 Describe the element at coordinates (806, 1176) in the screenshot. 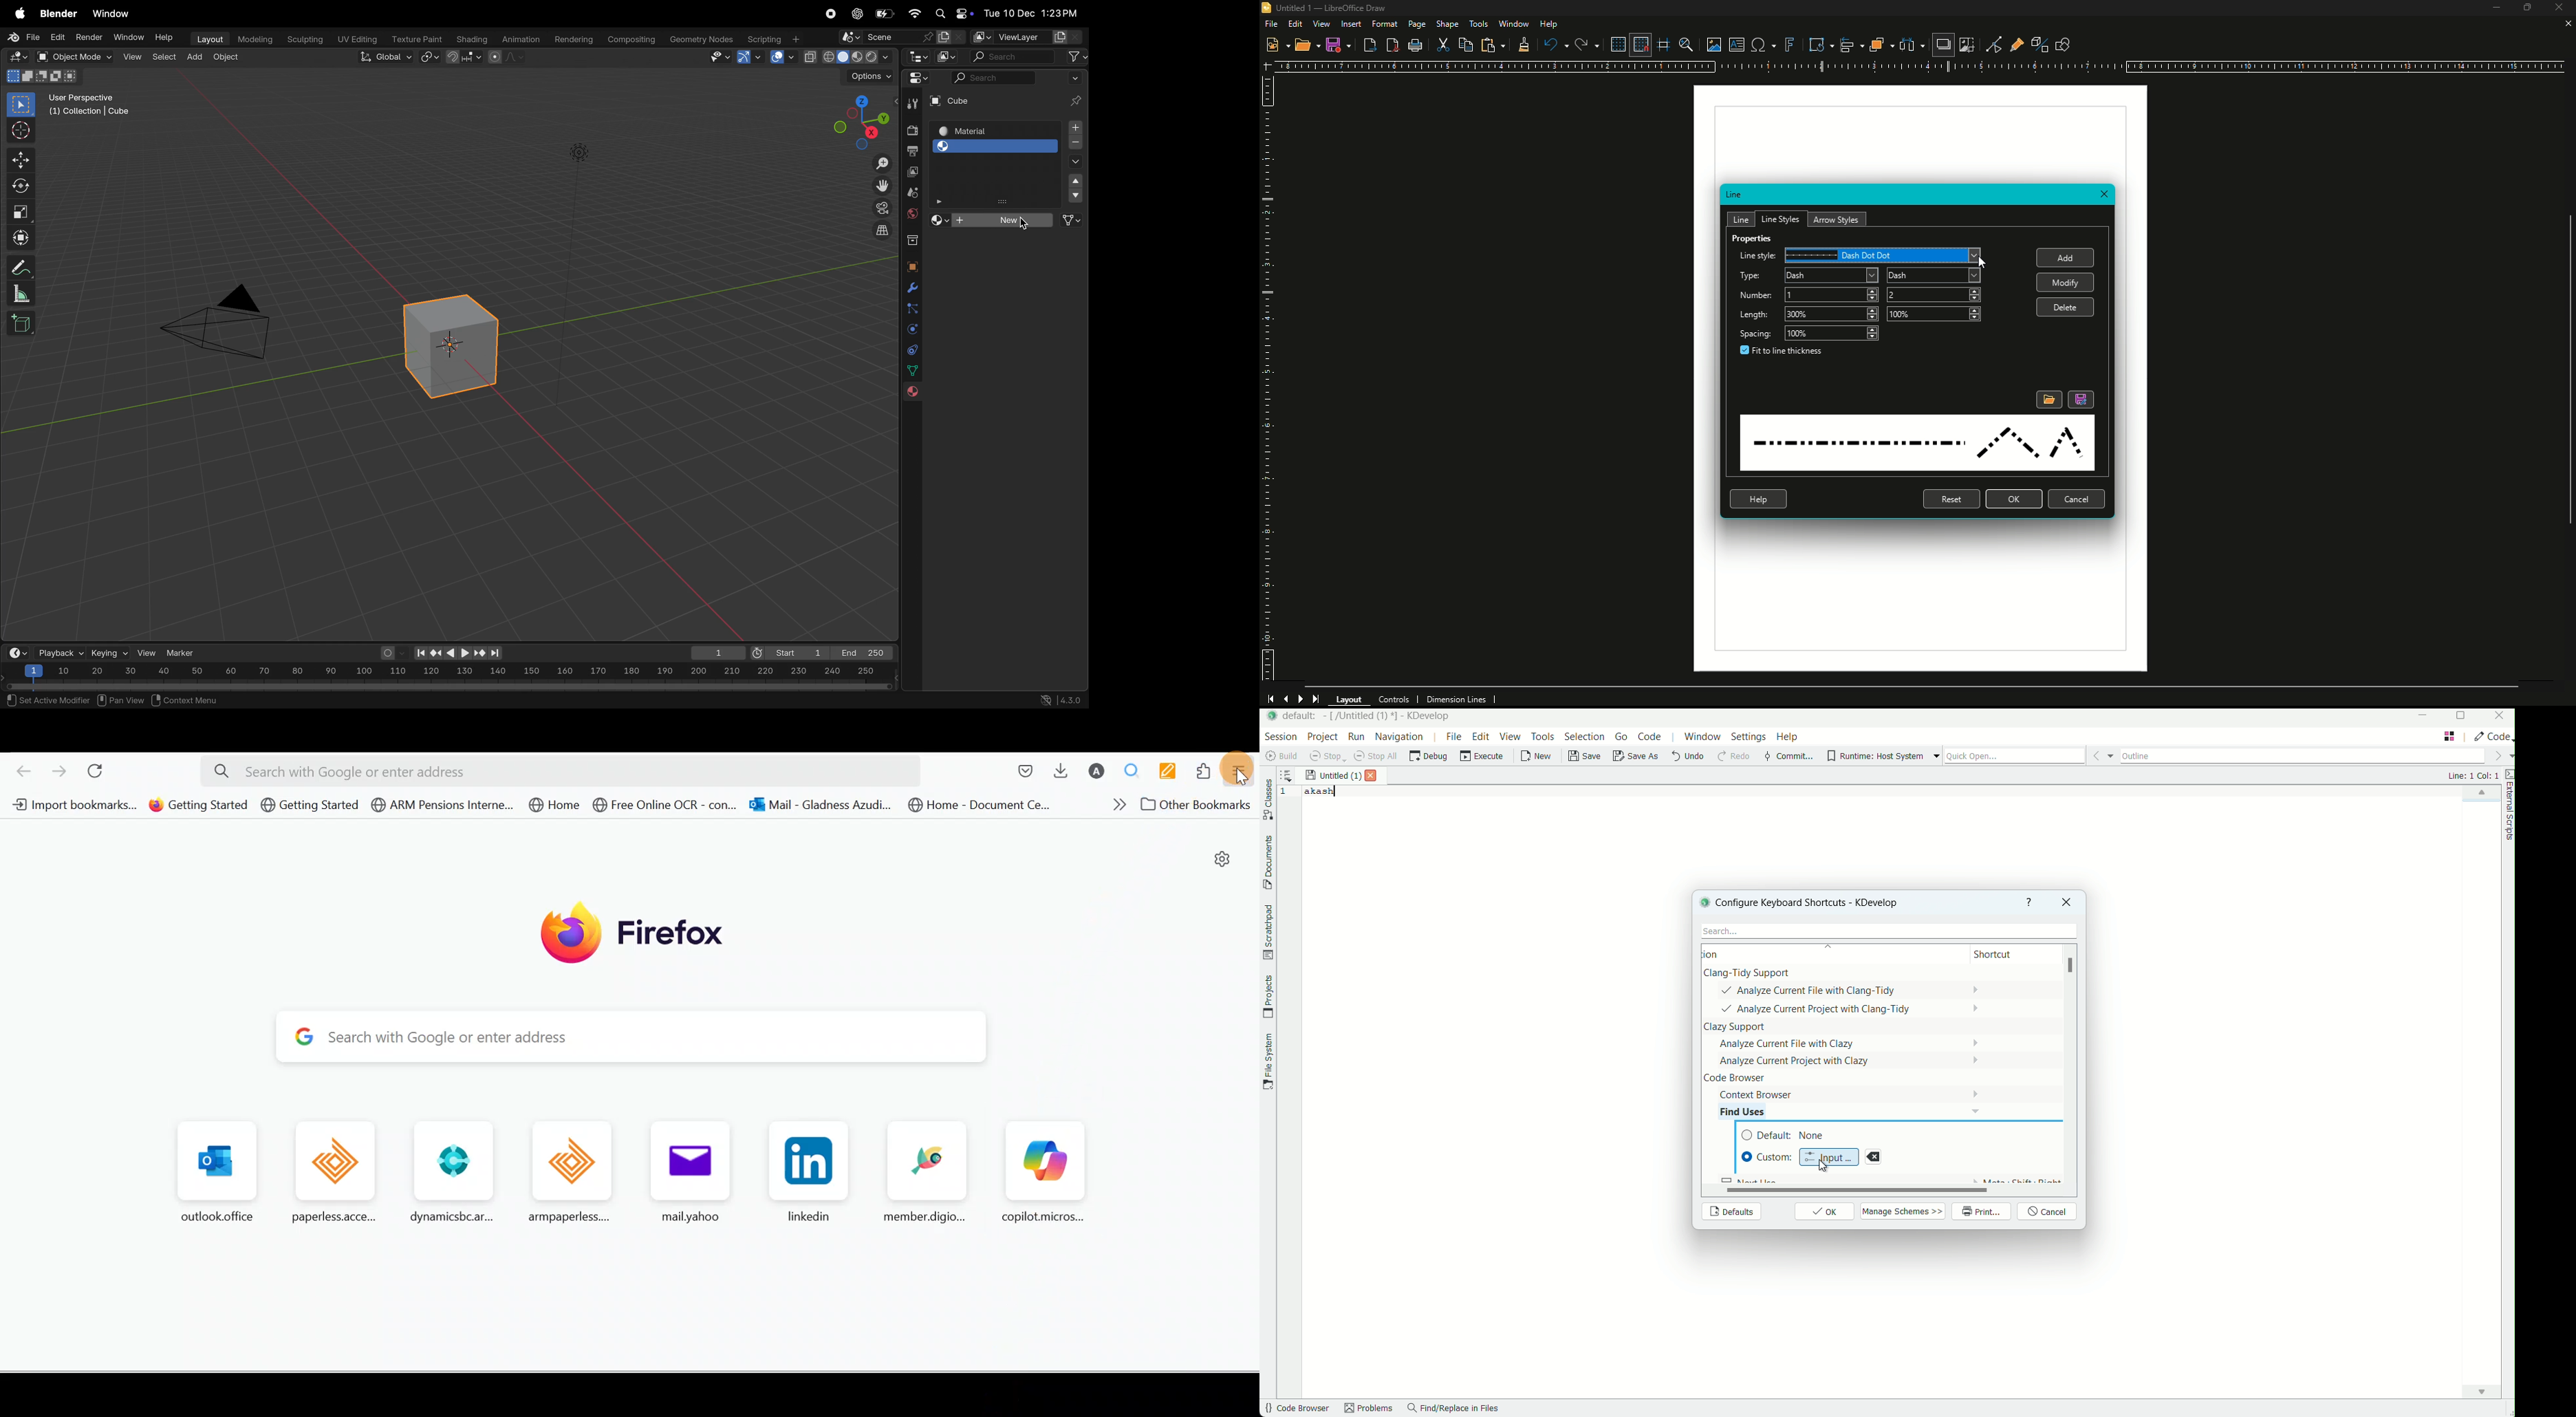

I see `linkedin` at that location.